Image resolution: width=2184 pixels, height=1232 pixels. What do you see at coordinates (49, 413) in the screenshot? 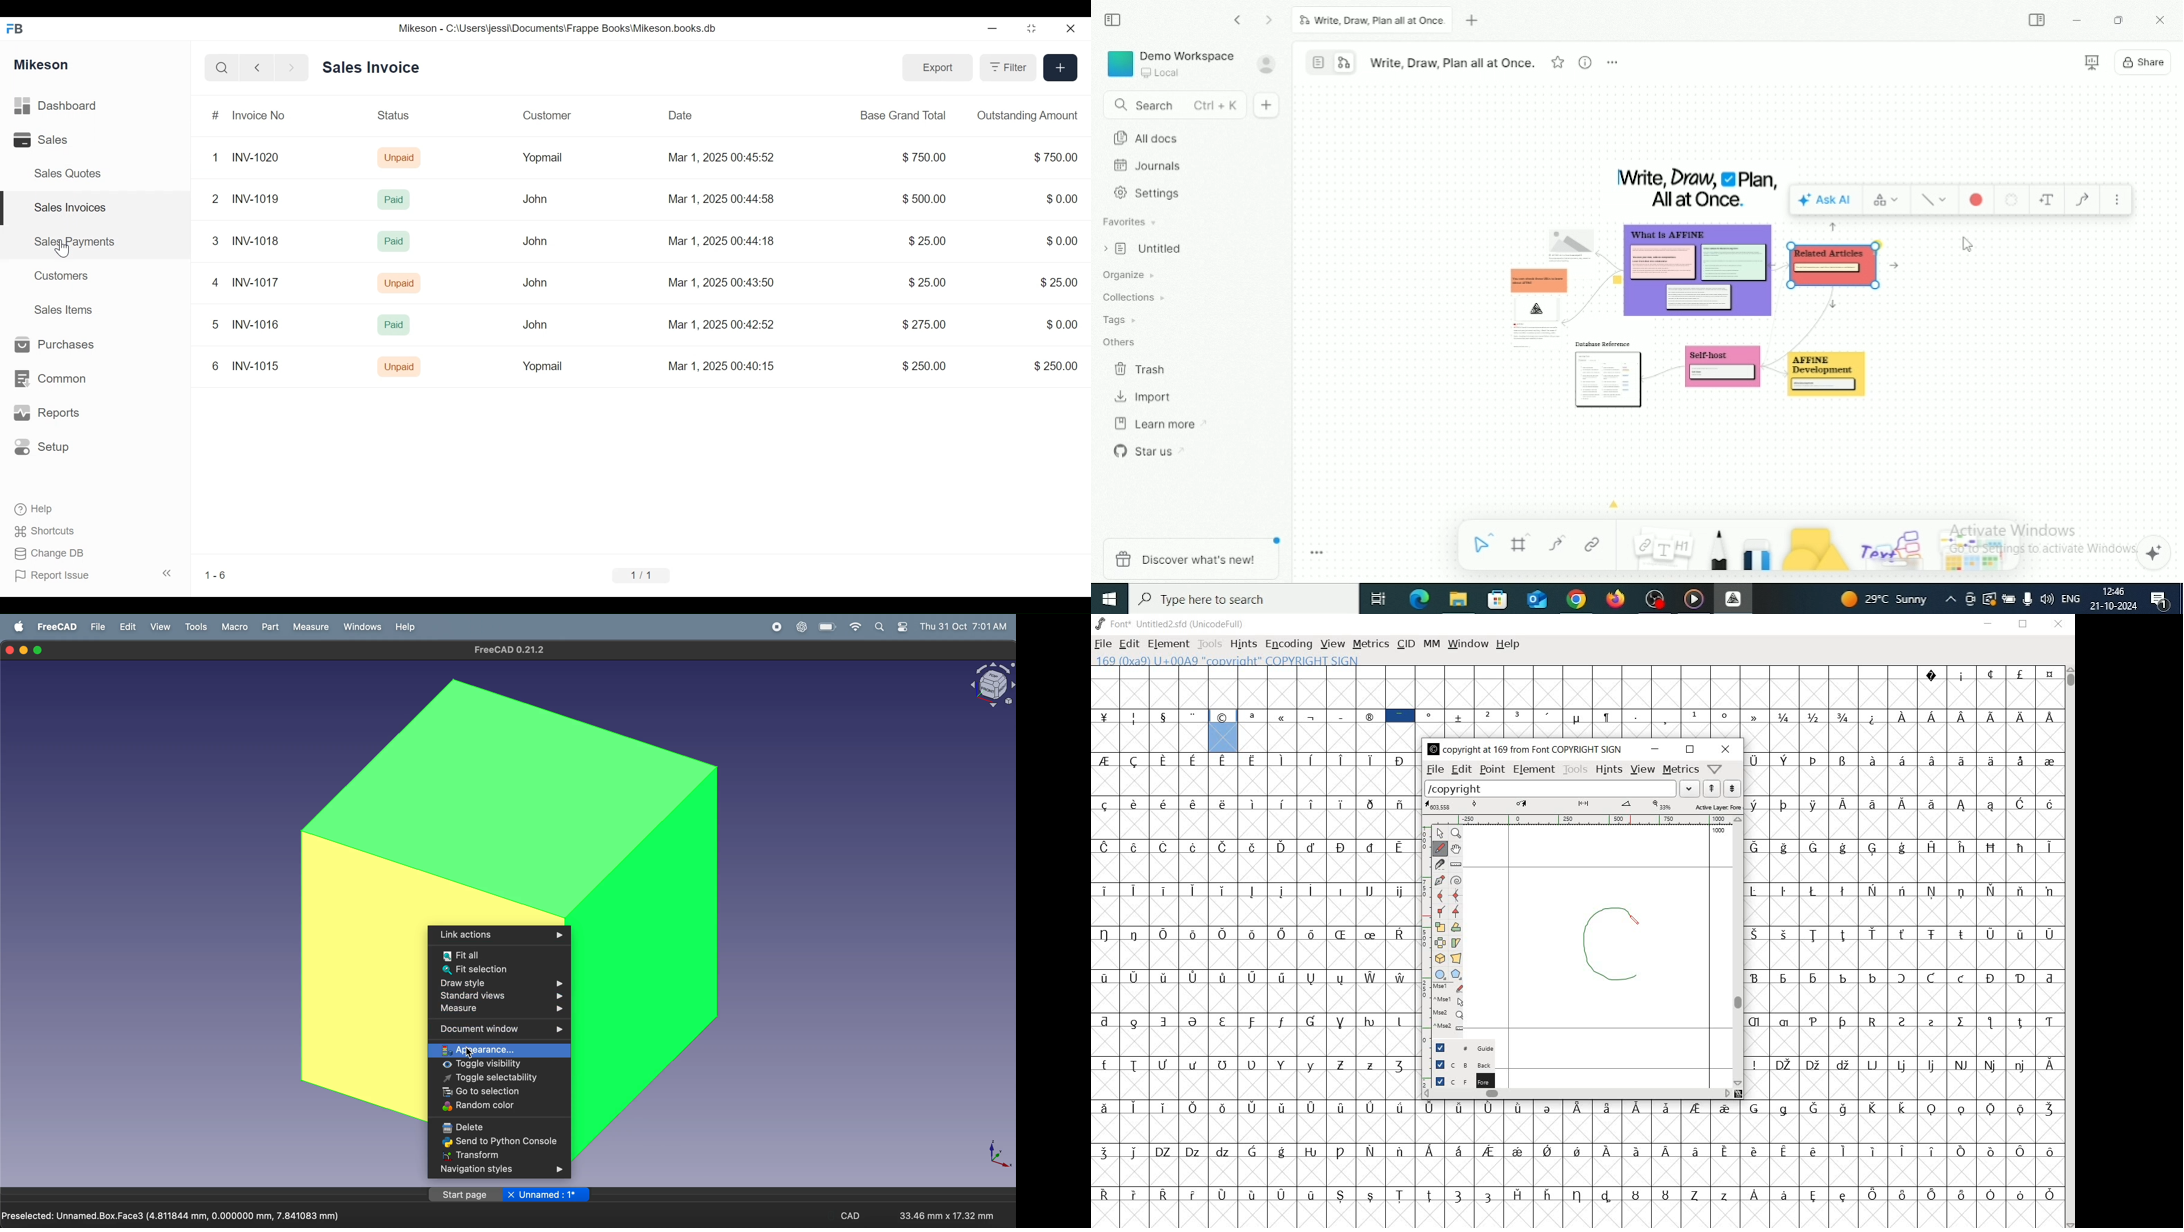
I see `Reports` at bounding box center [49, 413].